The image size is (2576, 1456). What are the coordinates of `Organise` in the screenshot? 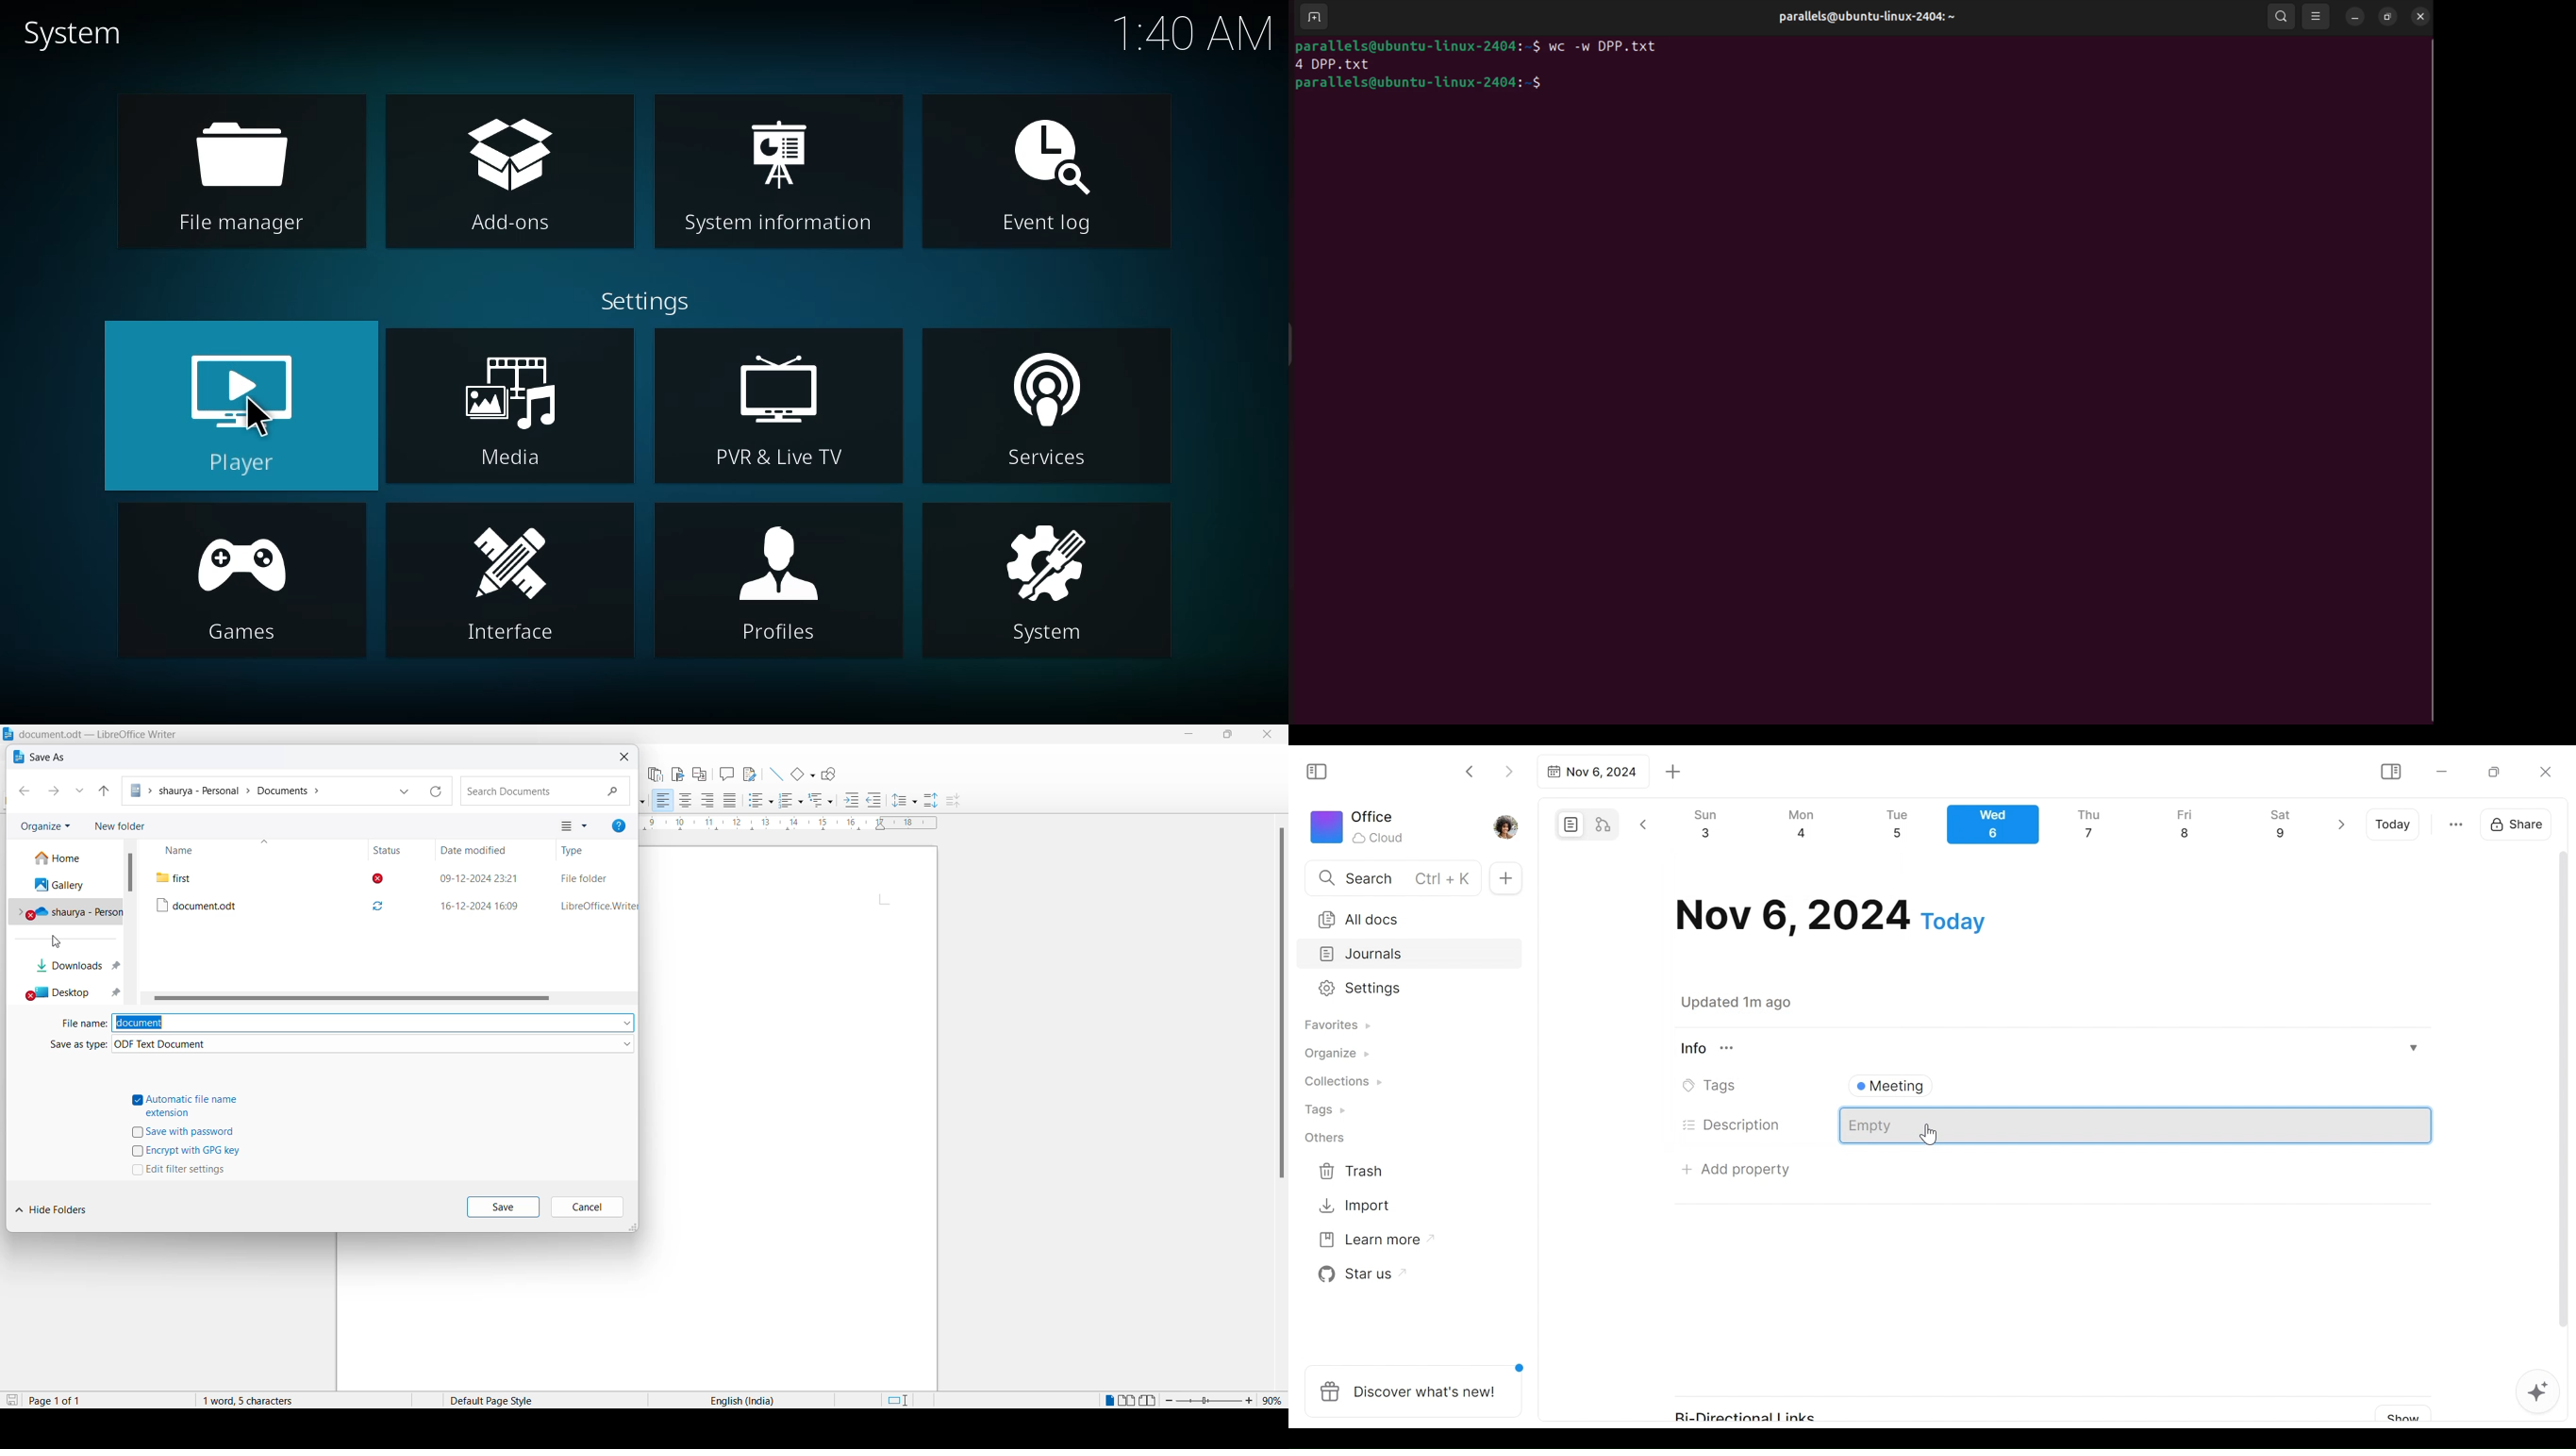 It's located at (44, 827).